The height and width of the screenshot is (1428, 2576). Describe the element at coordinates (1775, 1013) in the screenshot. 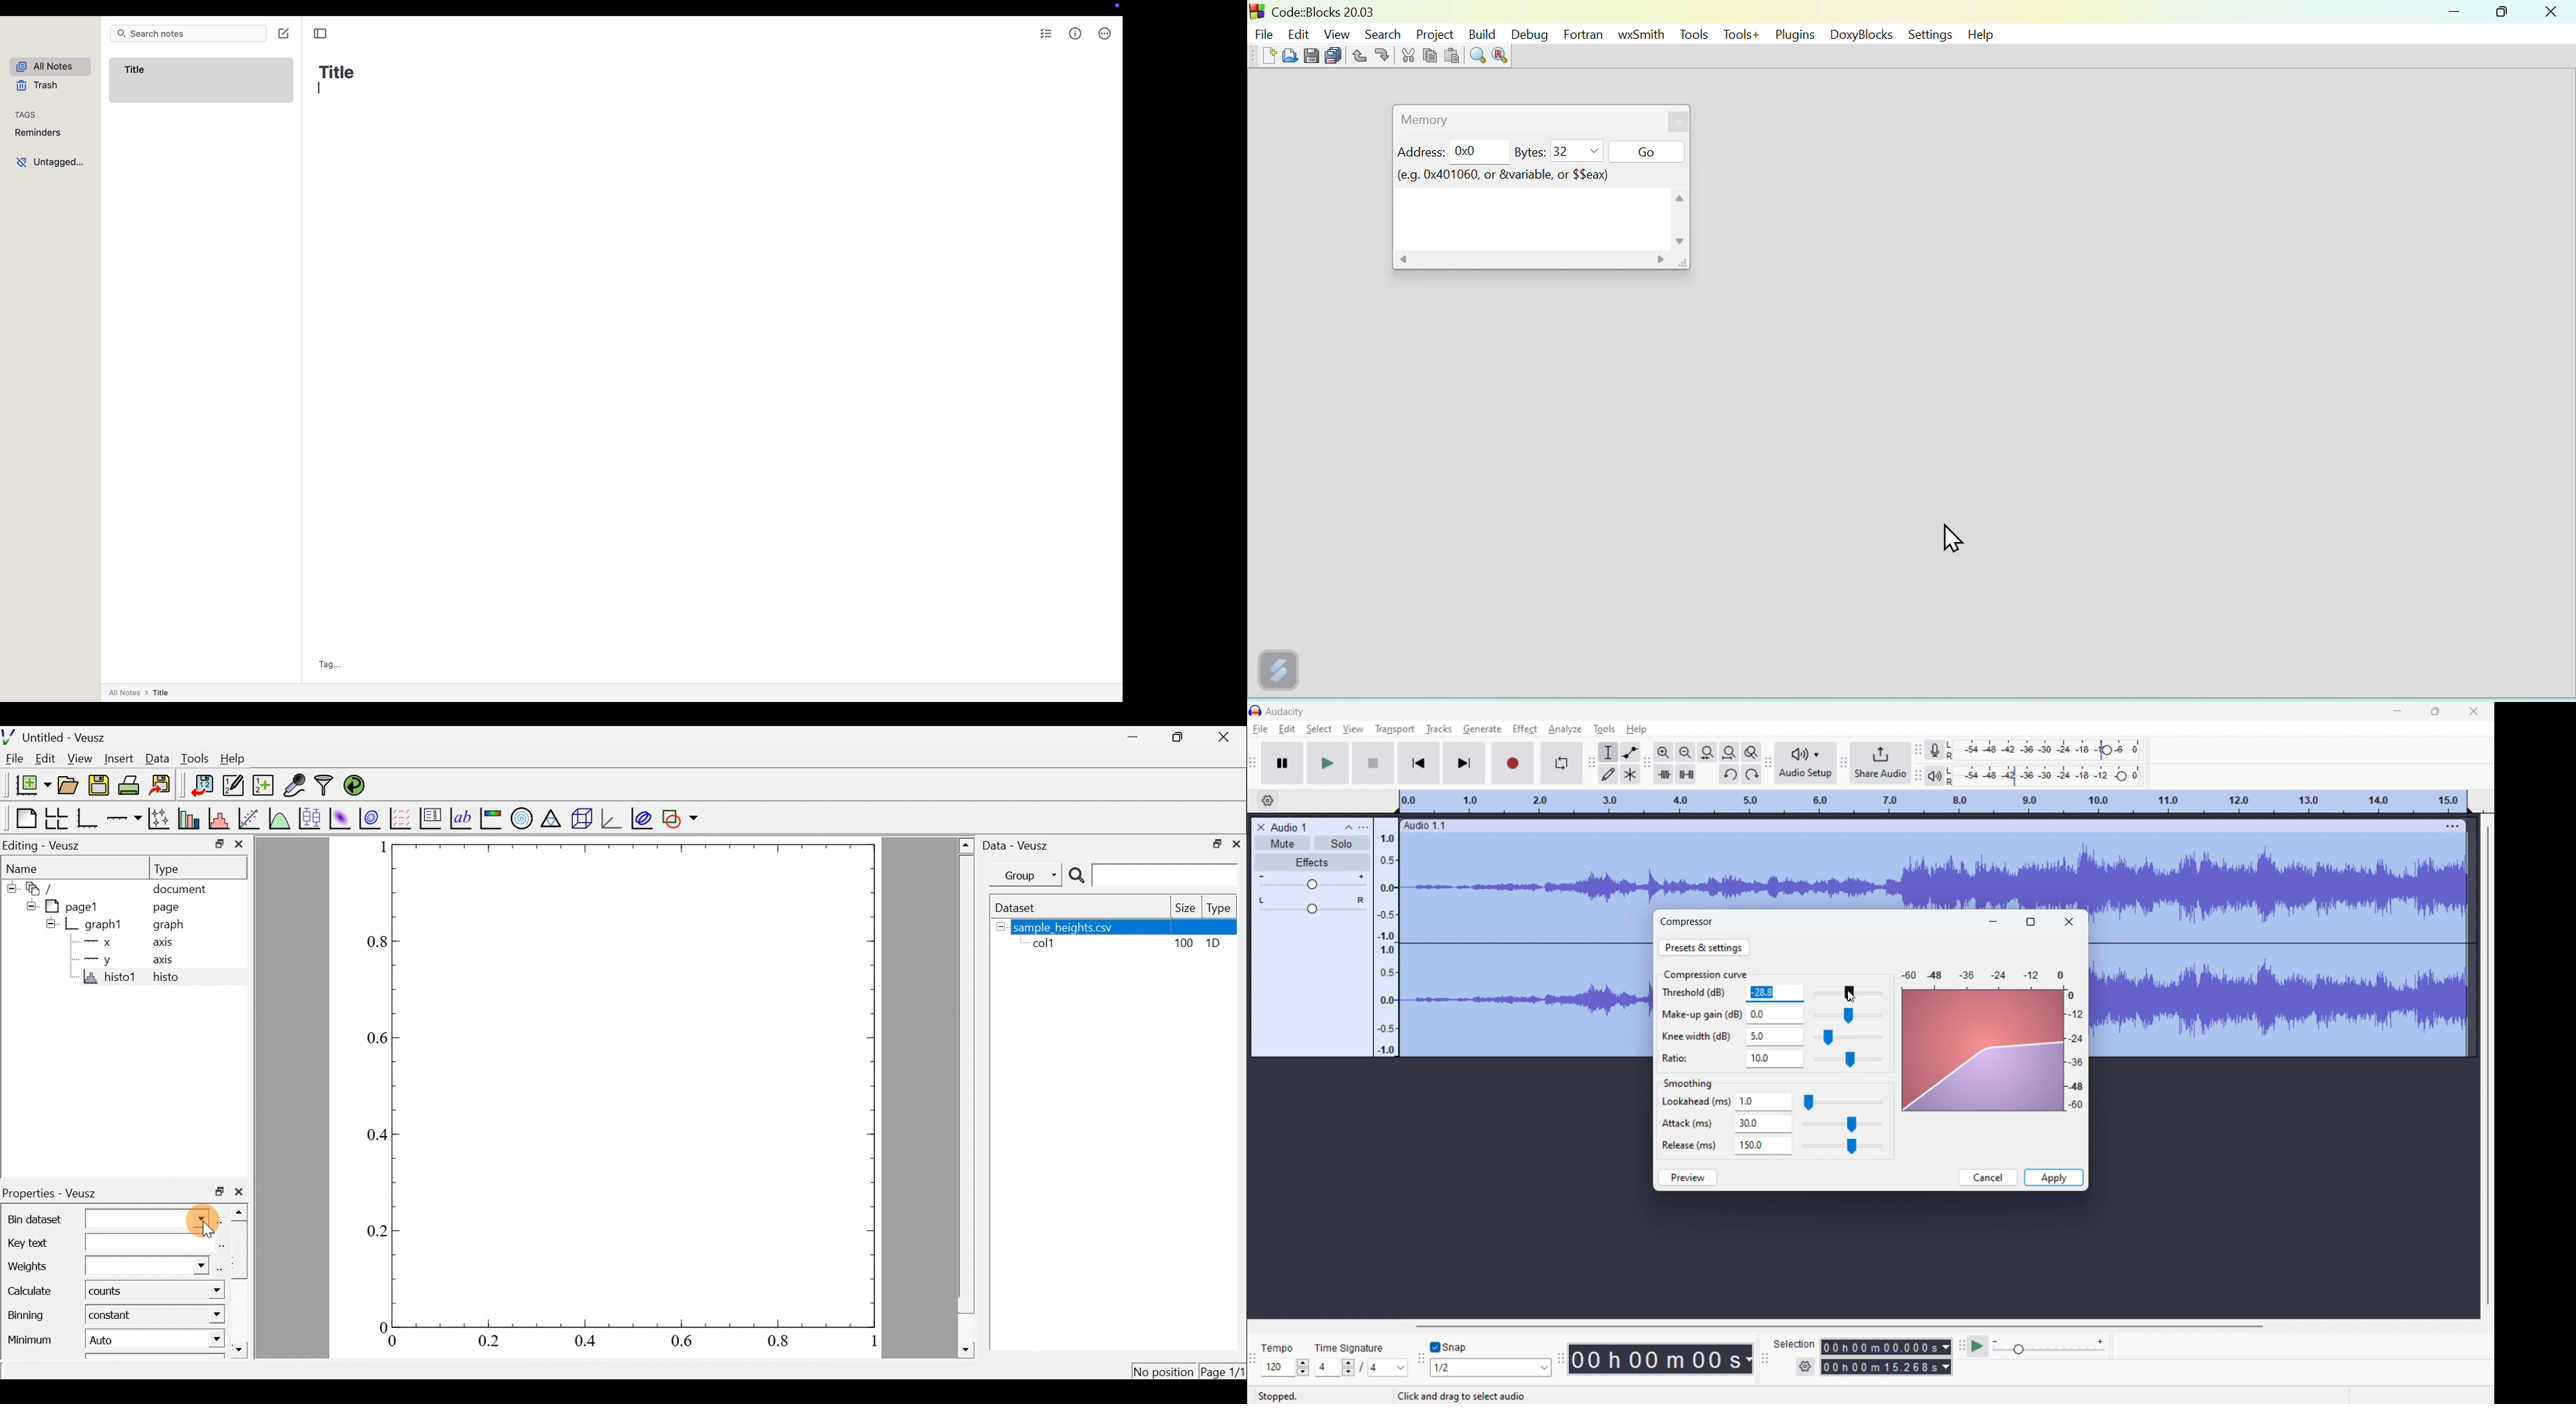

I see `0.0` at that location.